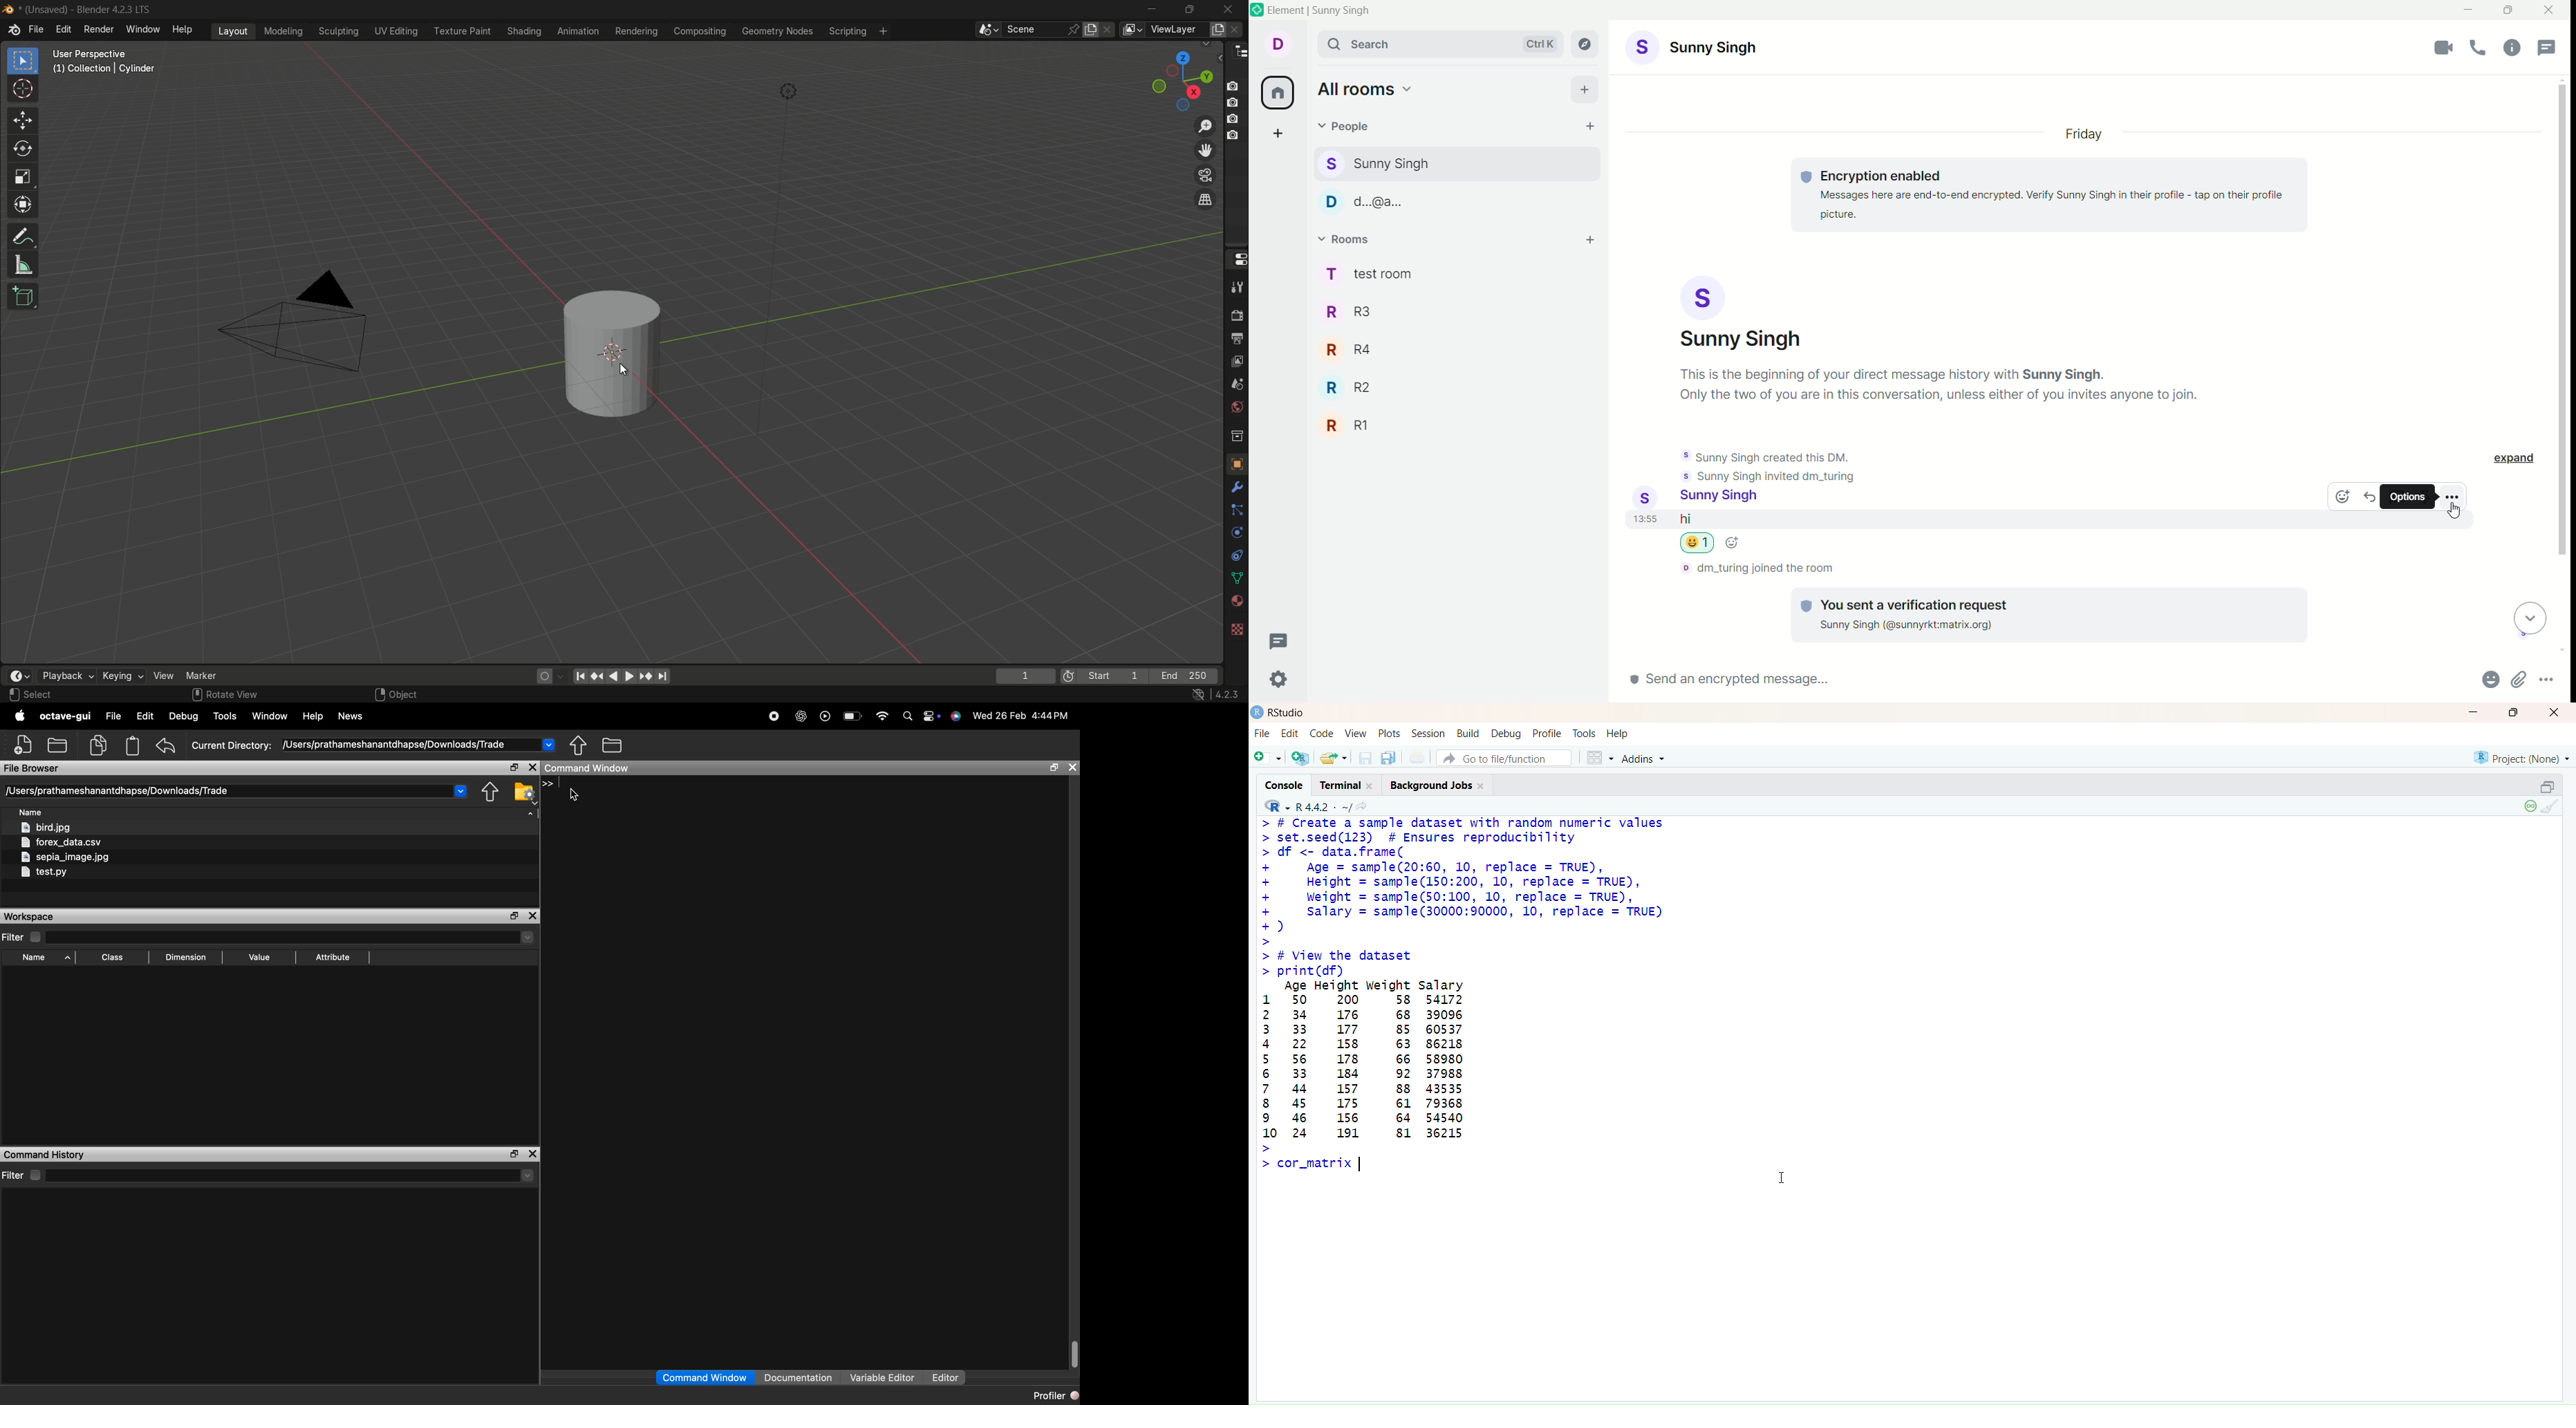  Describe the element at coordinates (2409, 497) in the screenshot. I see `options` at that location.